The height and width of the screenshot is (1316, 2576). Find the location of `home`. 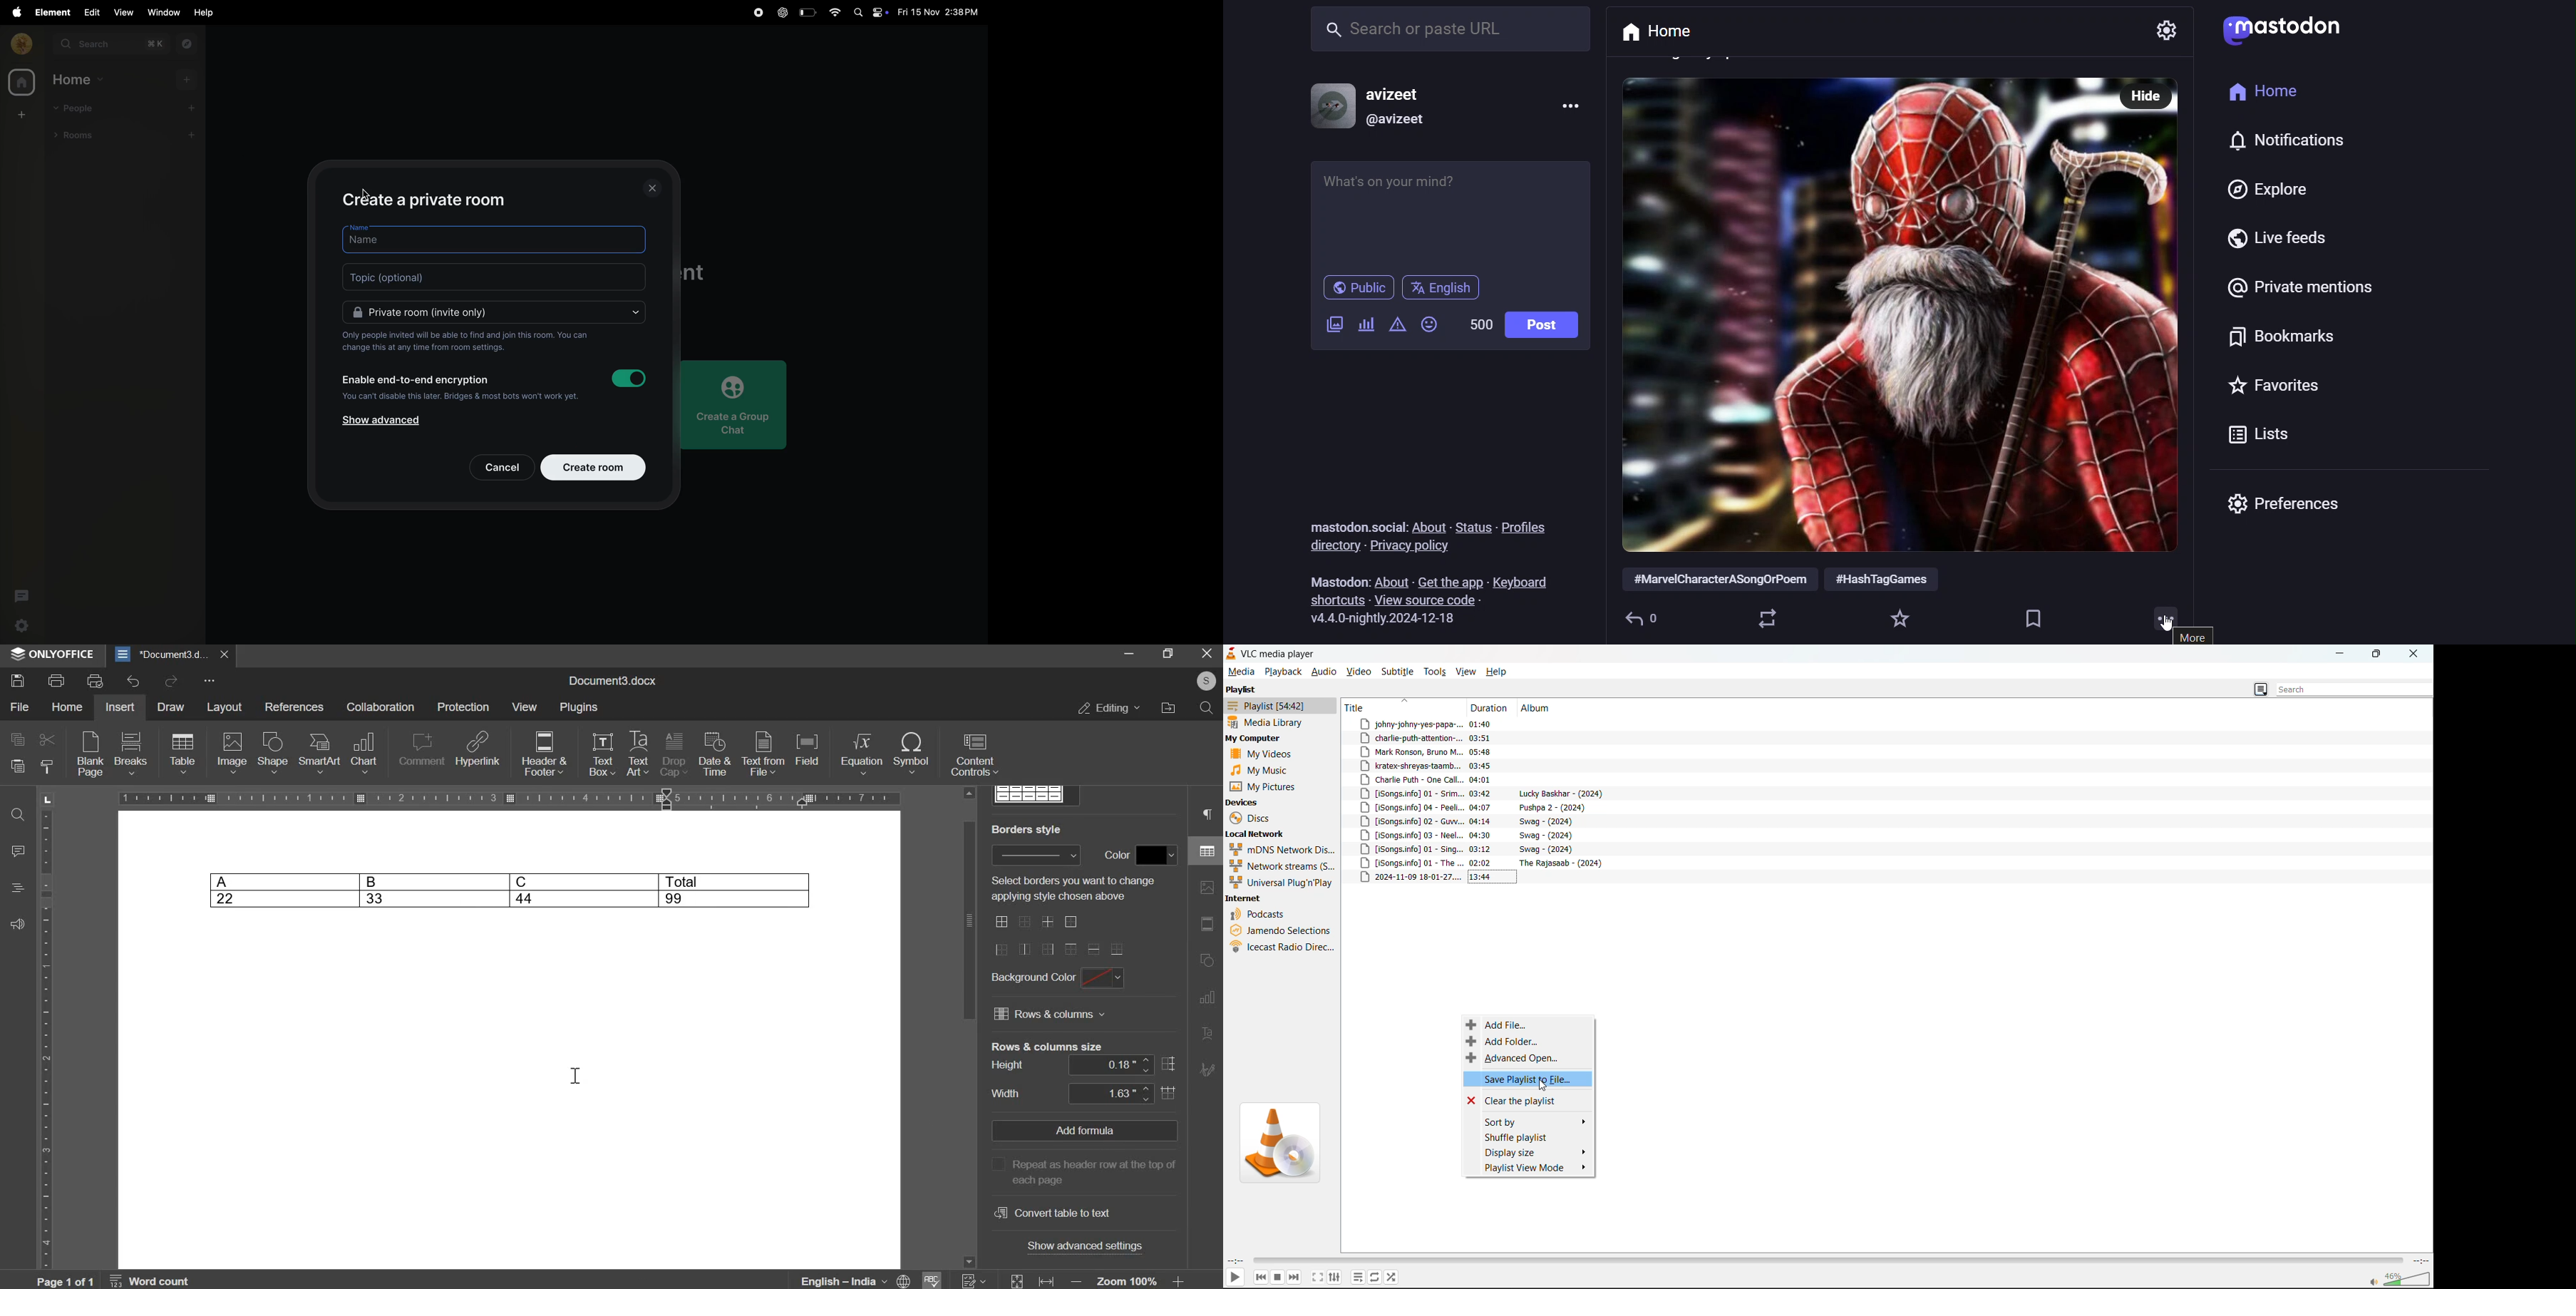

home is located at coordinates (1654, 33).